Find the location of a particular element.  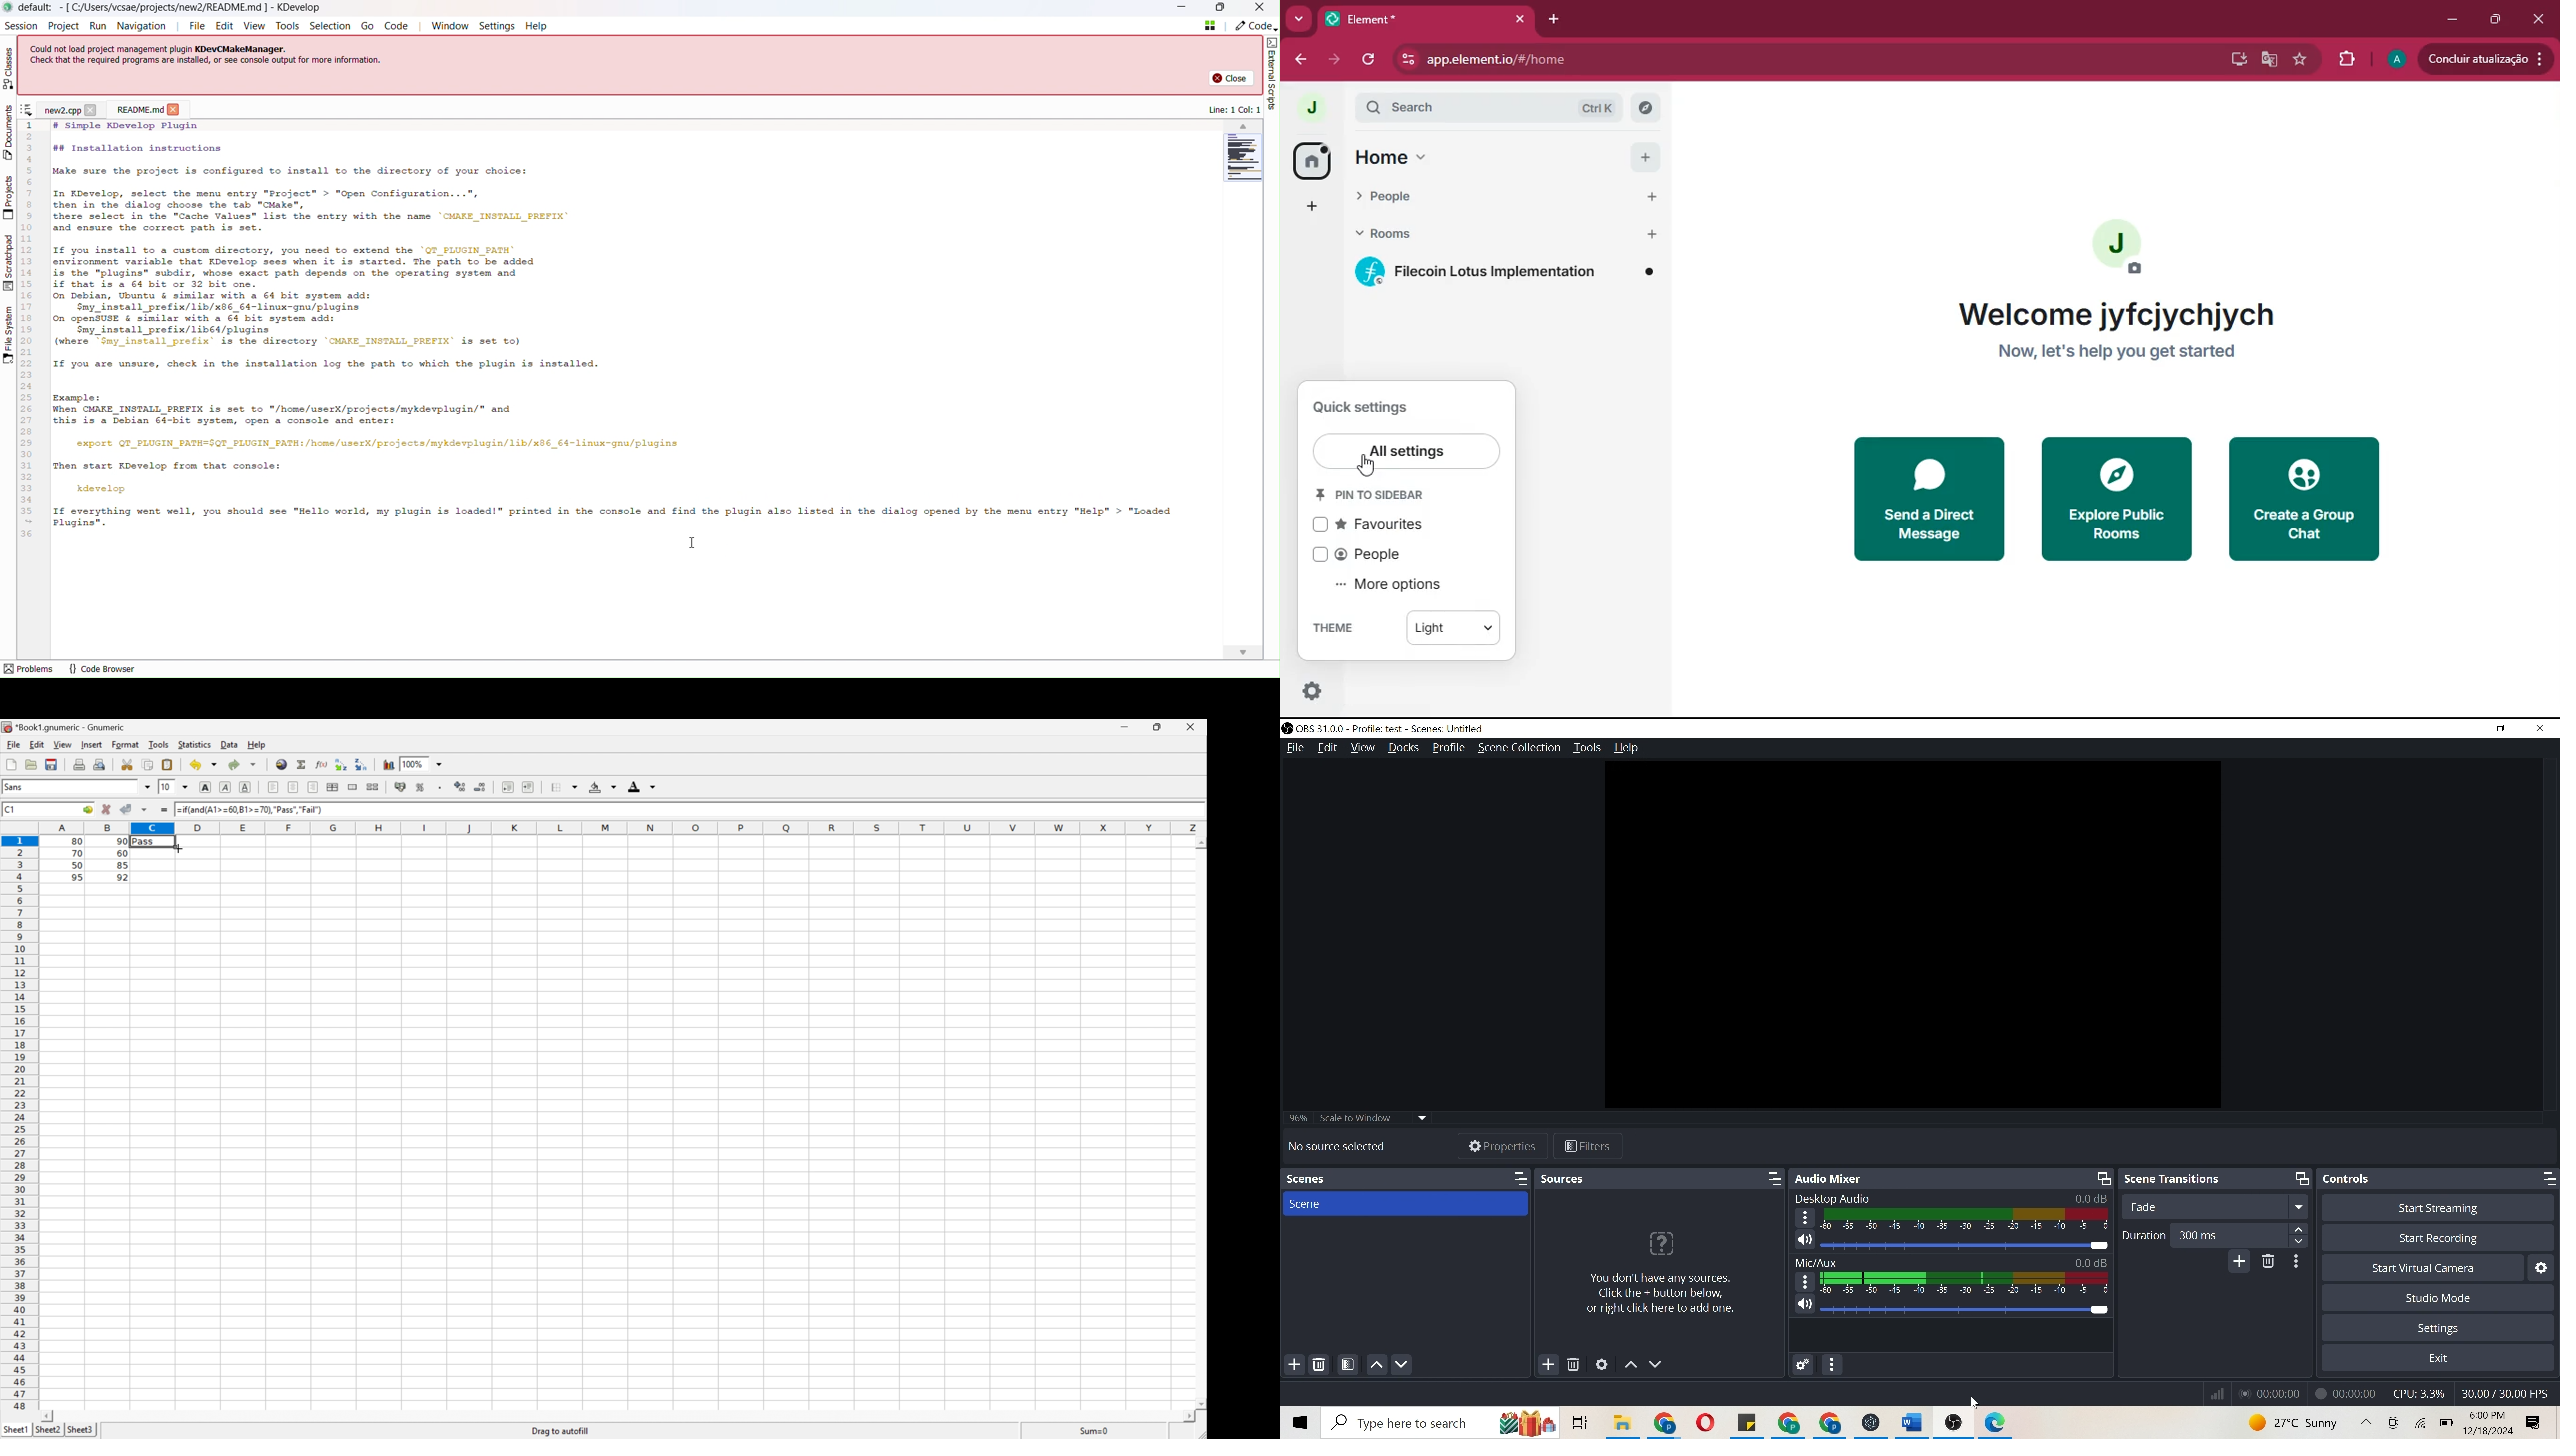

send a direct message is located at coordinates (1925, 500).